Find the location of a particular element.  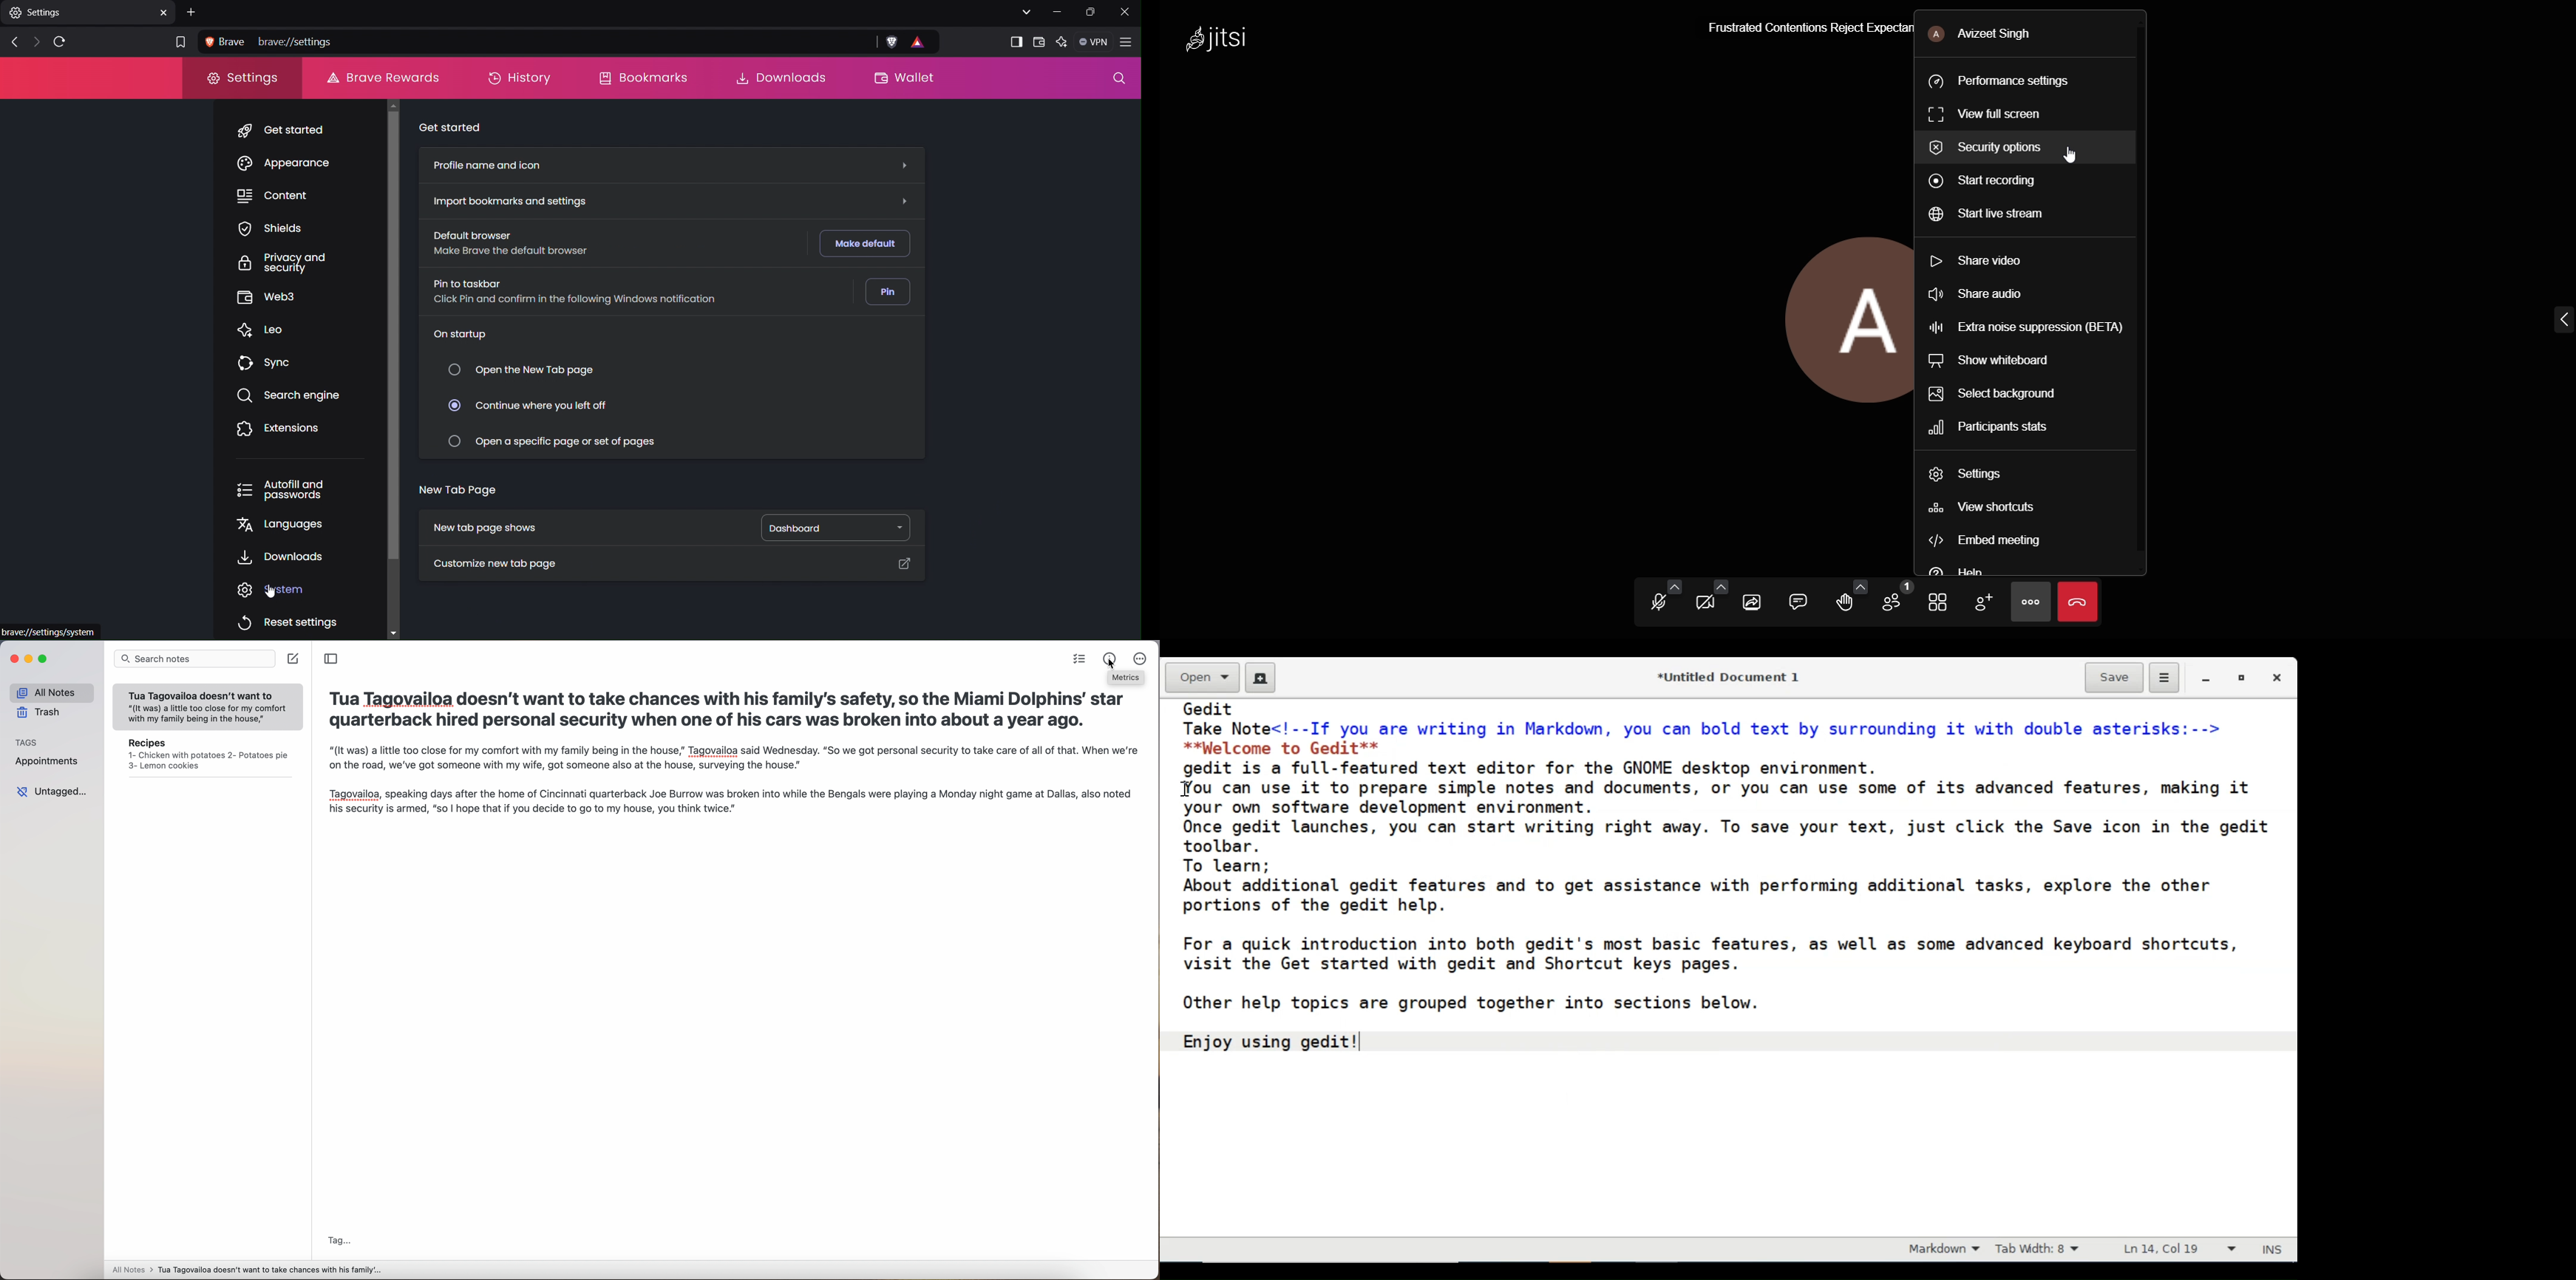

Leo AI is located at coordinates (1061, 44).